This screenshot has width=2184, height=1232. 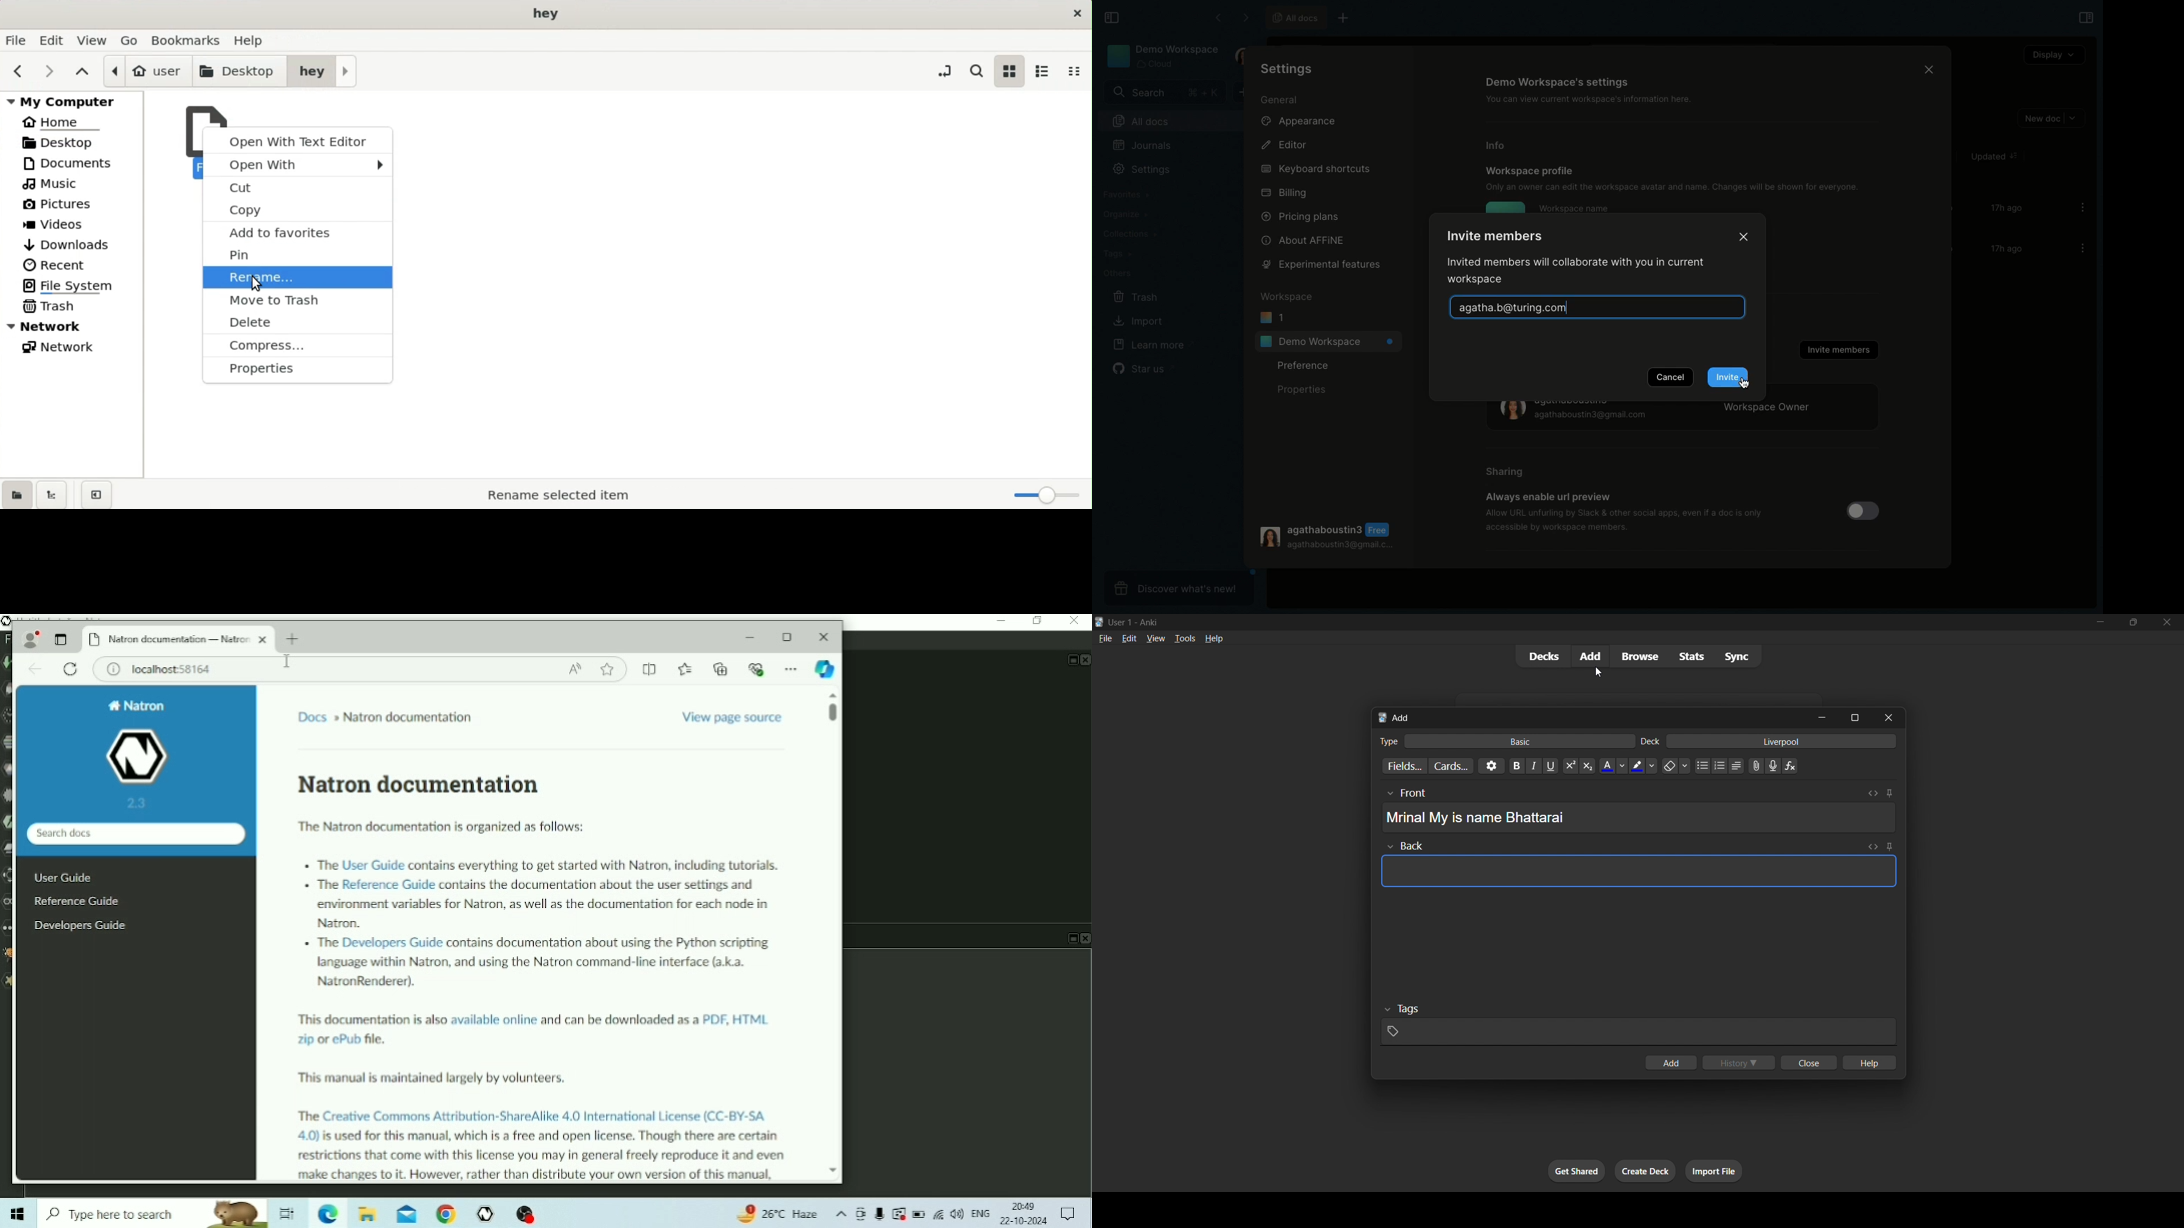 What do you see at coordinates (2005, 249) in the screenshot?
I see `17h ago` at bounding box center [2005, 249].